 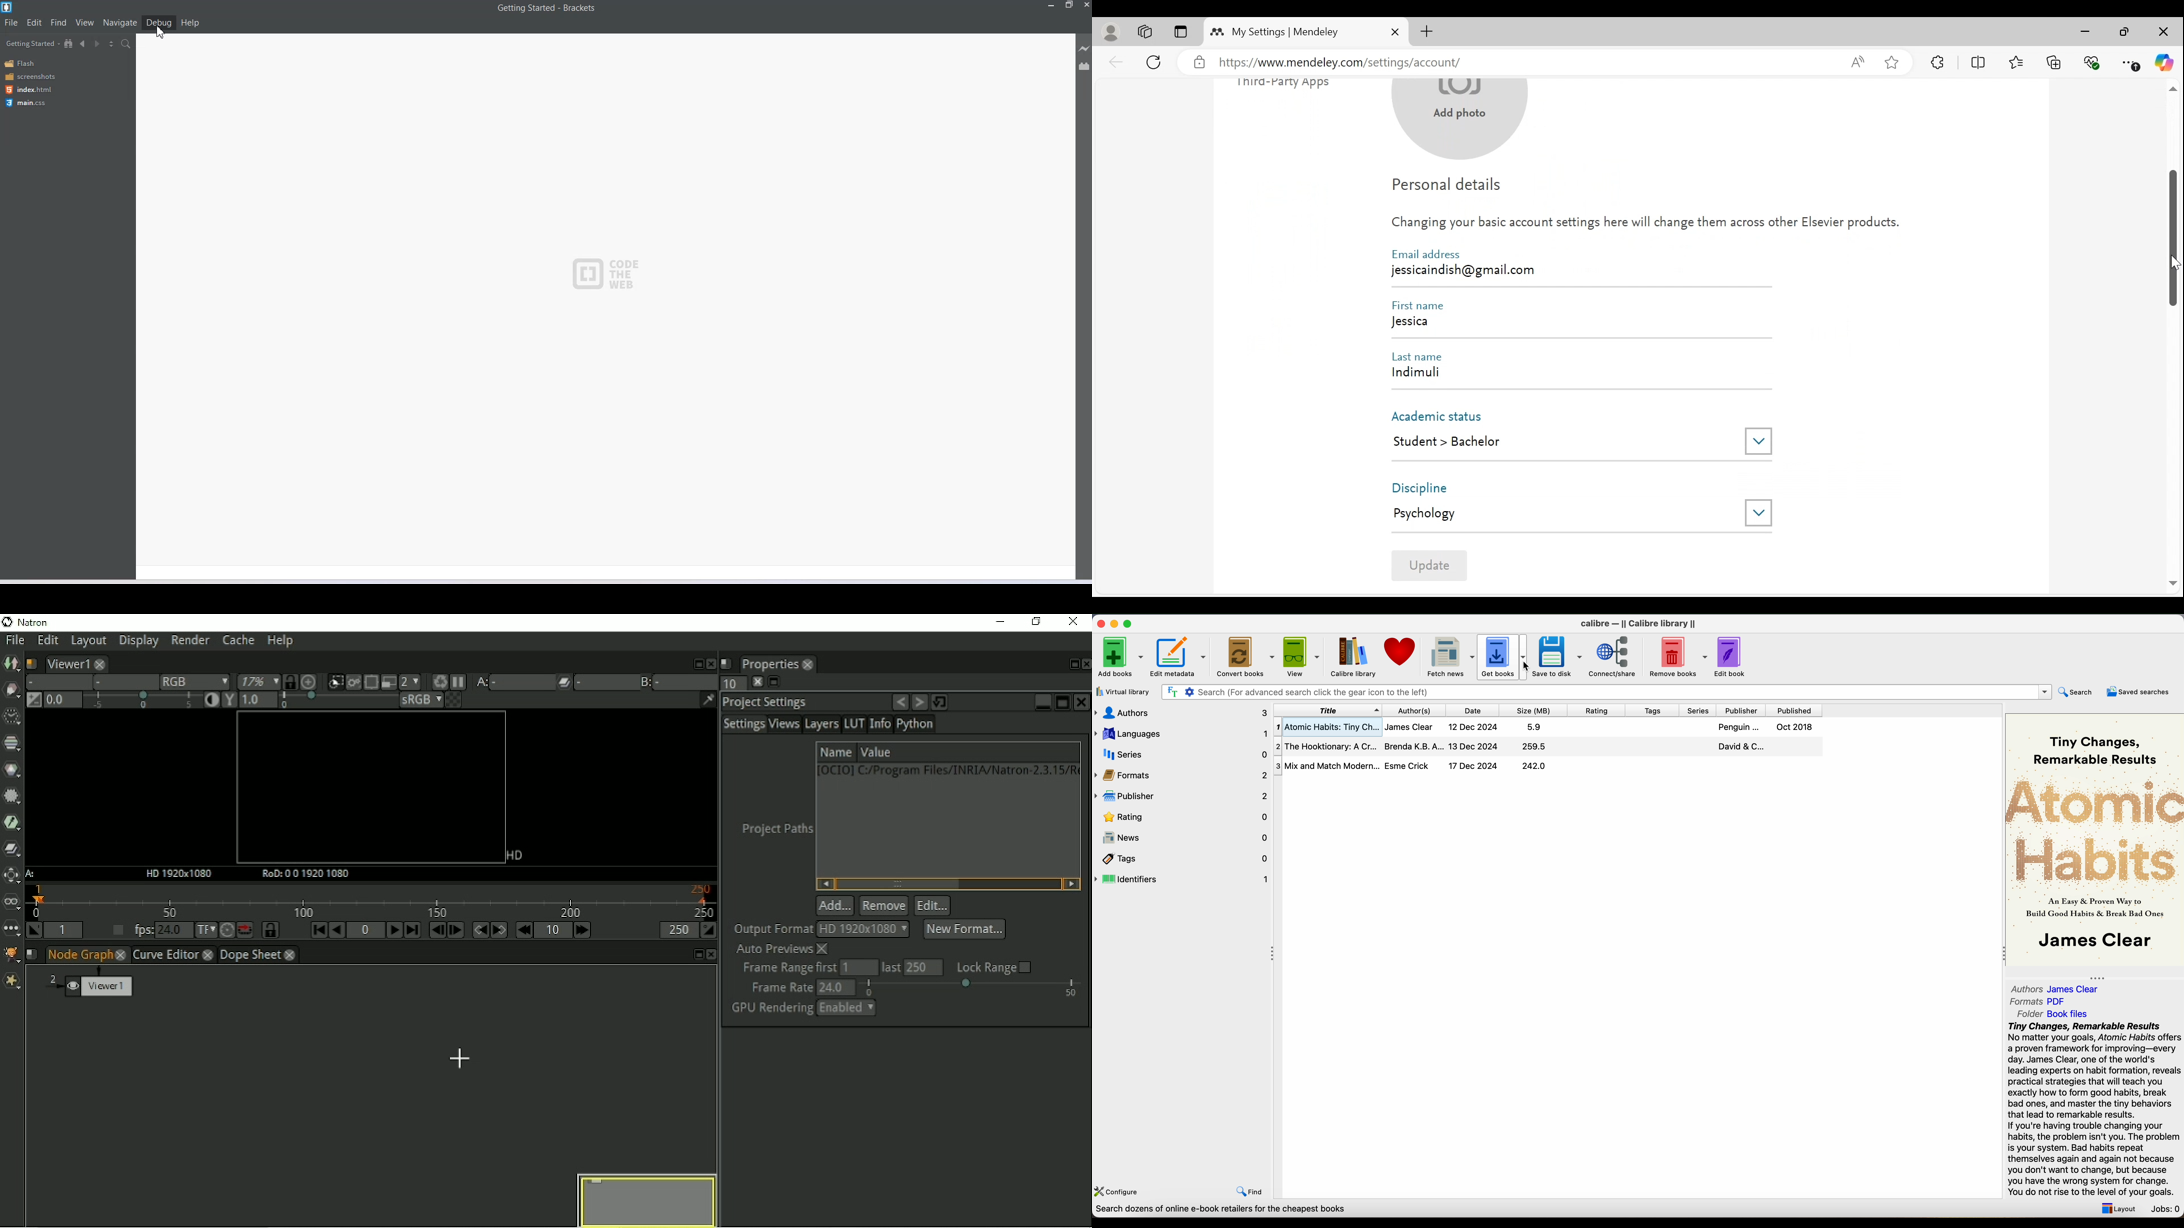 What do you see at coordinates (1525, 63) in the screenshot?
I see `https://www.mendeley.com/settings/account/` at bounding box center [1525, 63].